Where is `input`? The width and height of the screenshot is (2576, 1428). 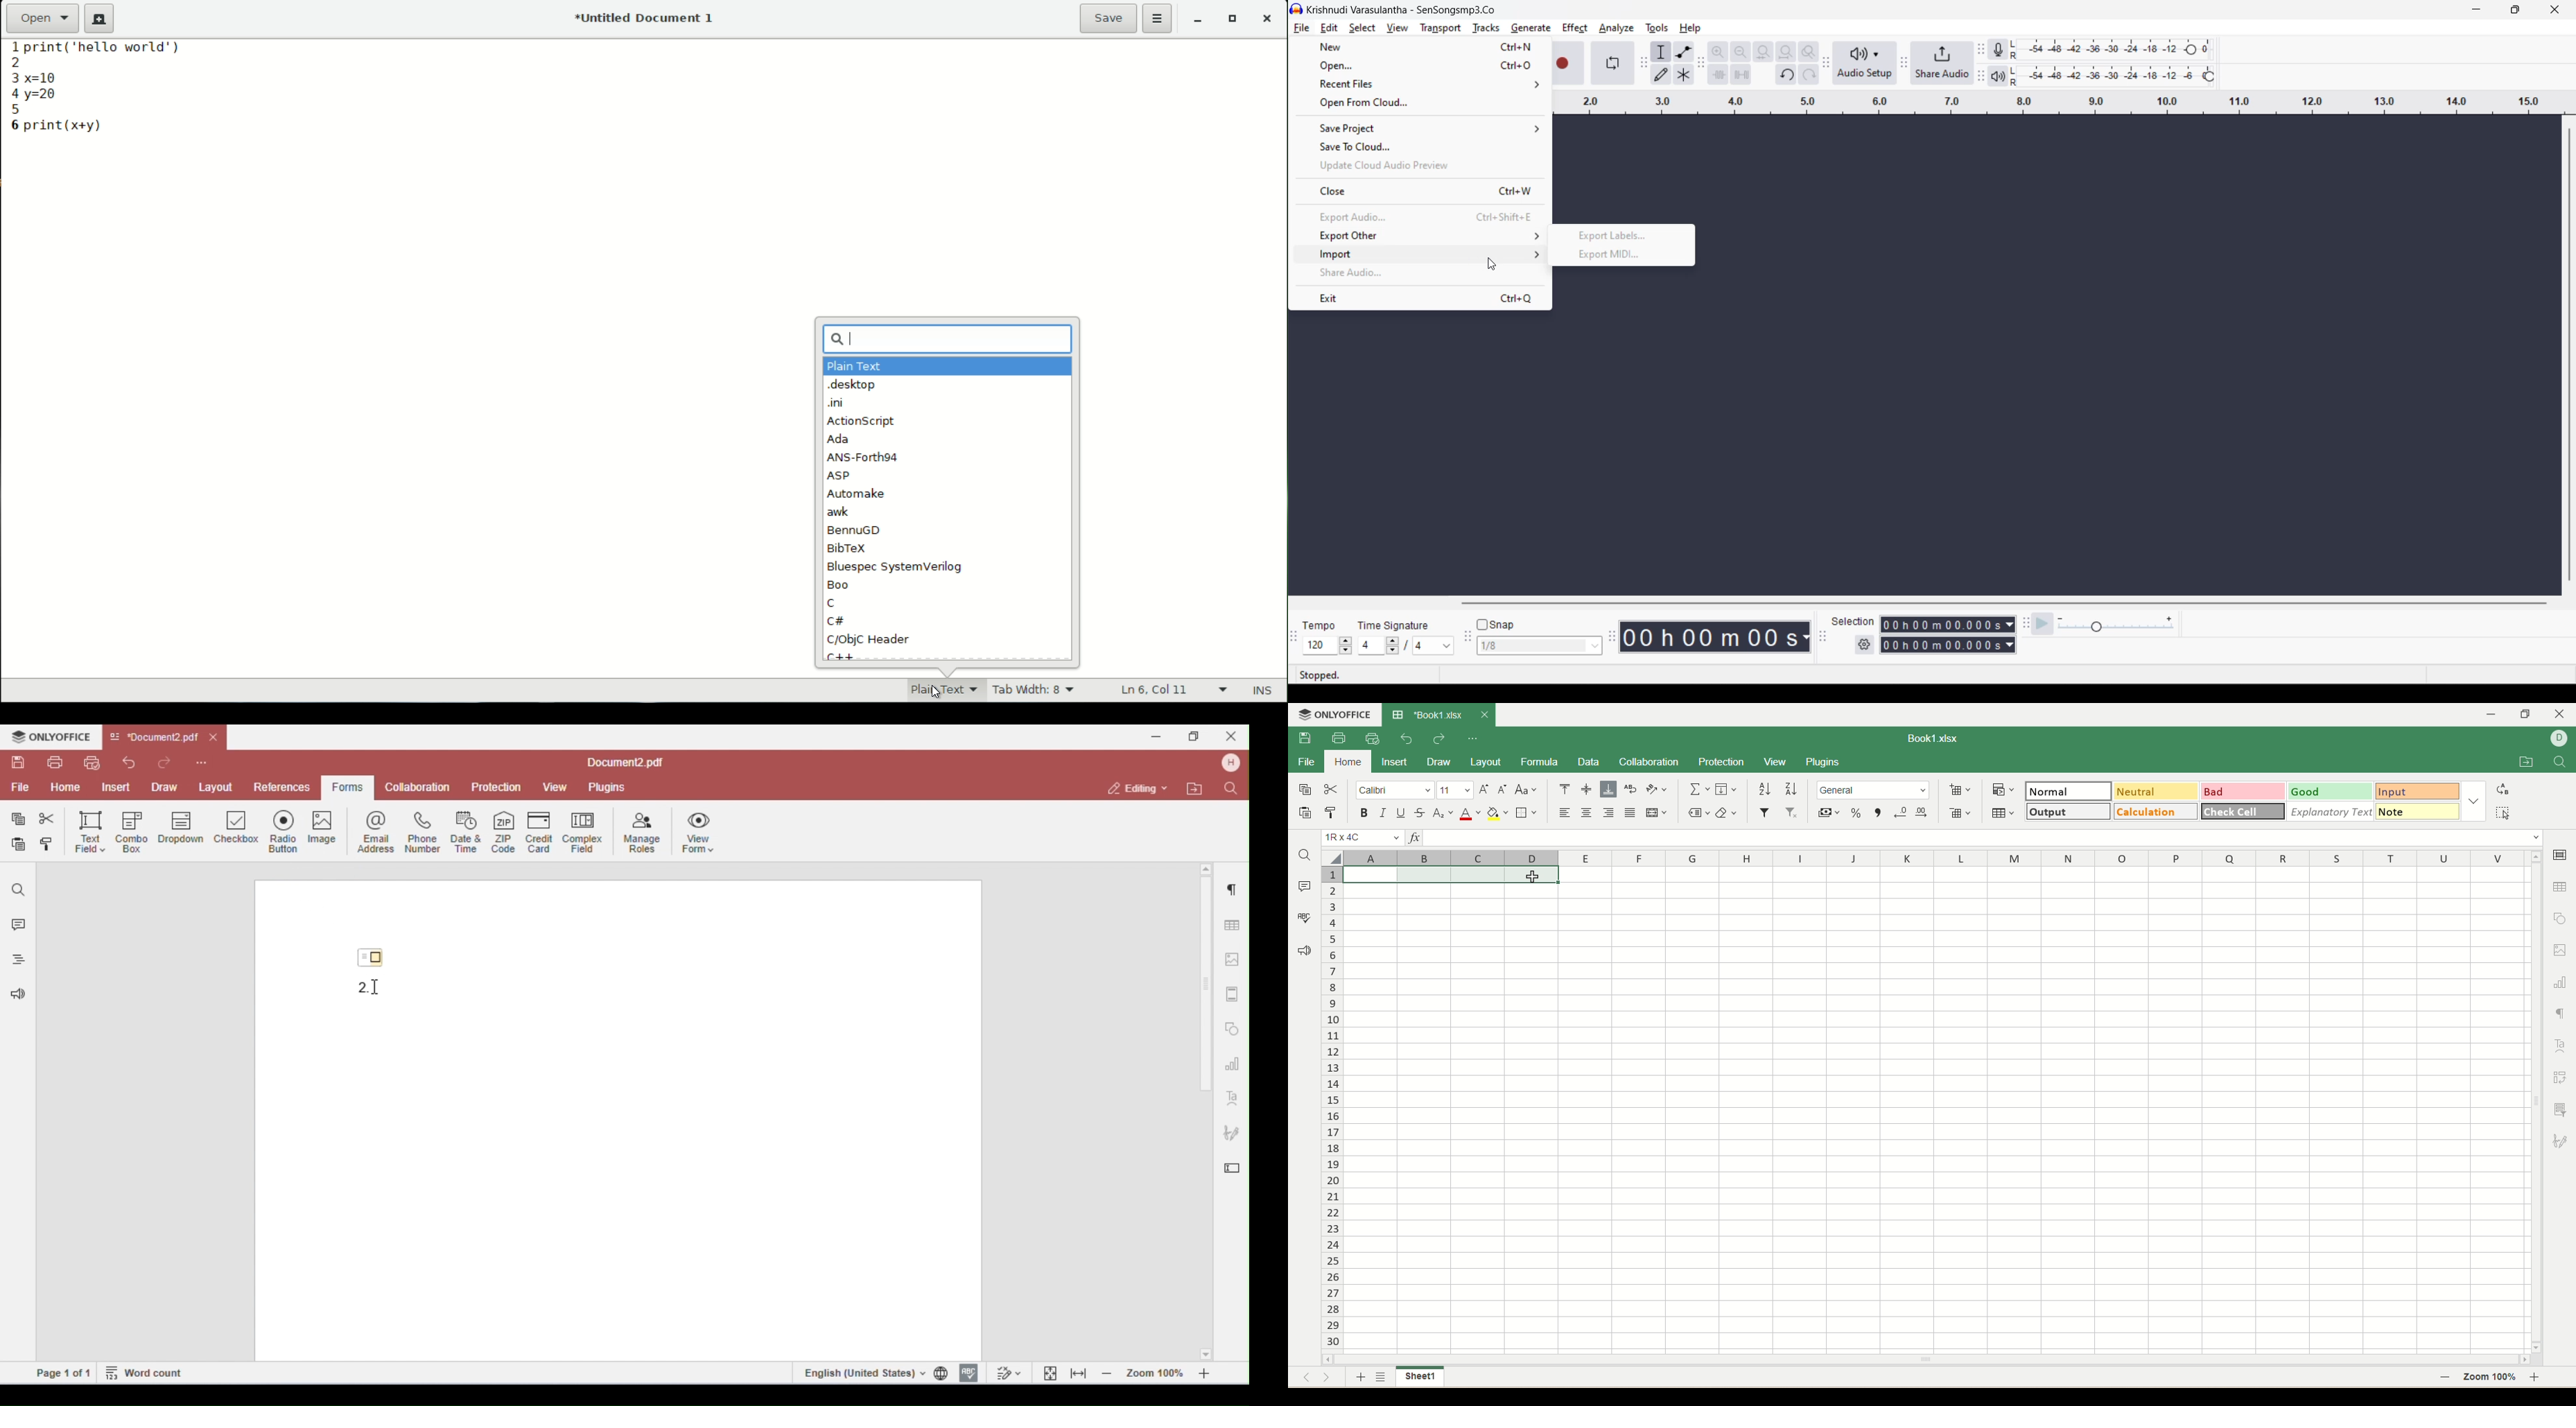 input is located at coordinates (2418, 792).